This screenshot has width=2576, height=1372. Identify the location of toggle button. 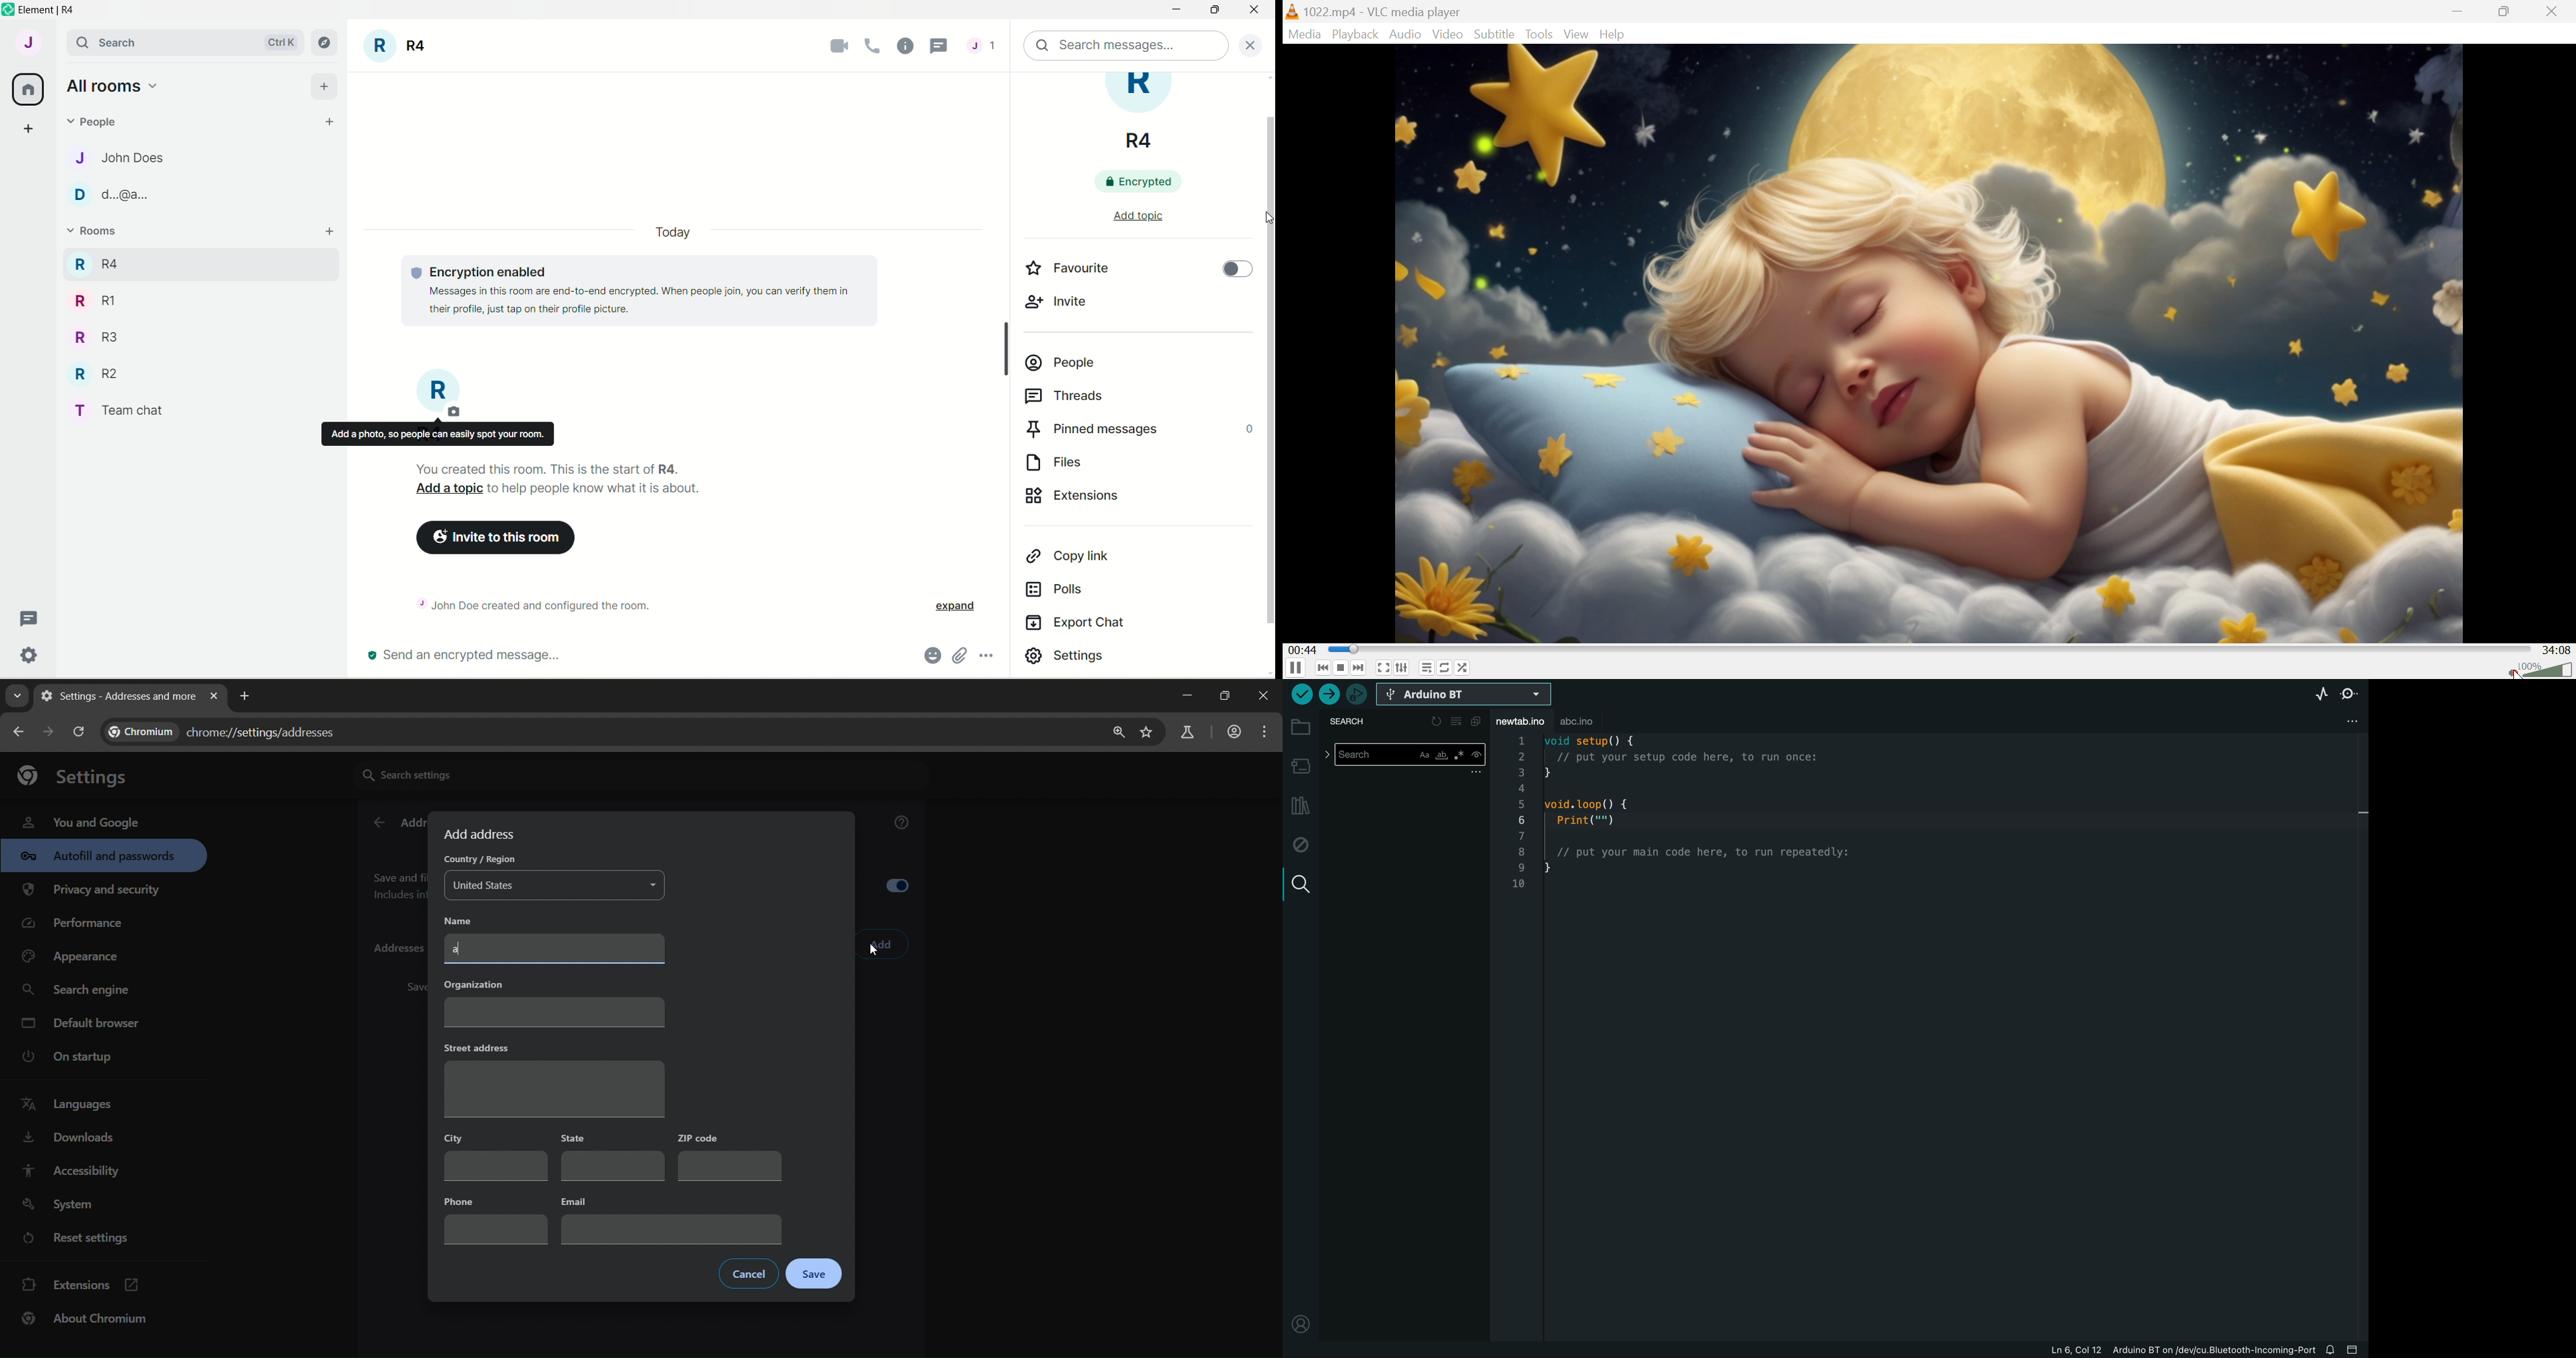
(1235, 274).